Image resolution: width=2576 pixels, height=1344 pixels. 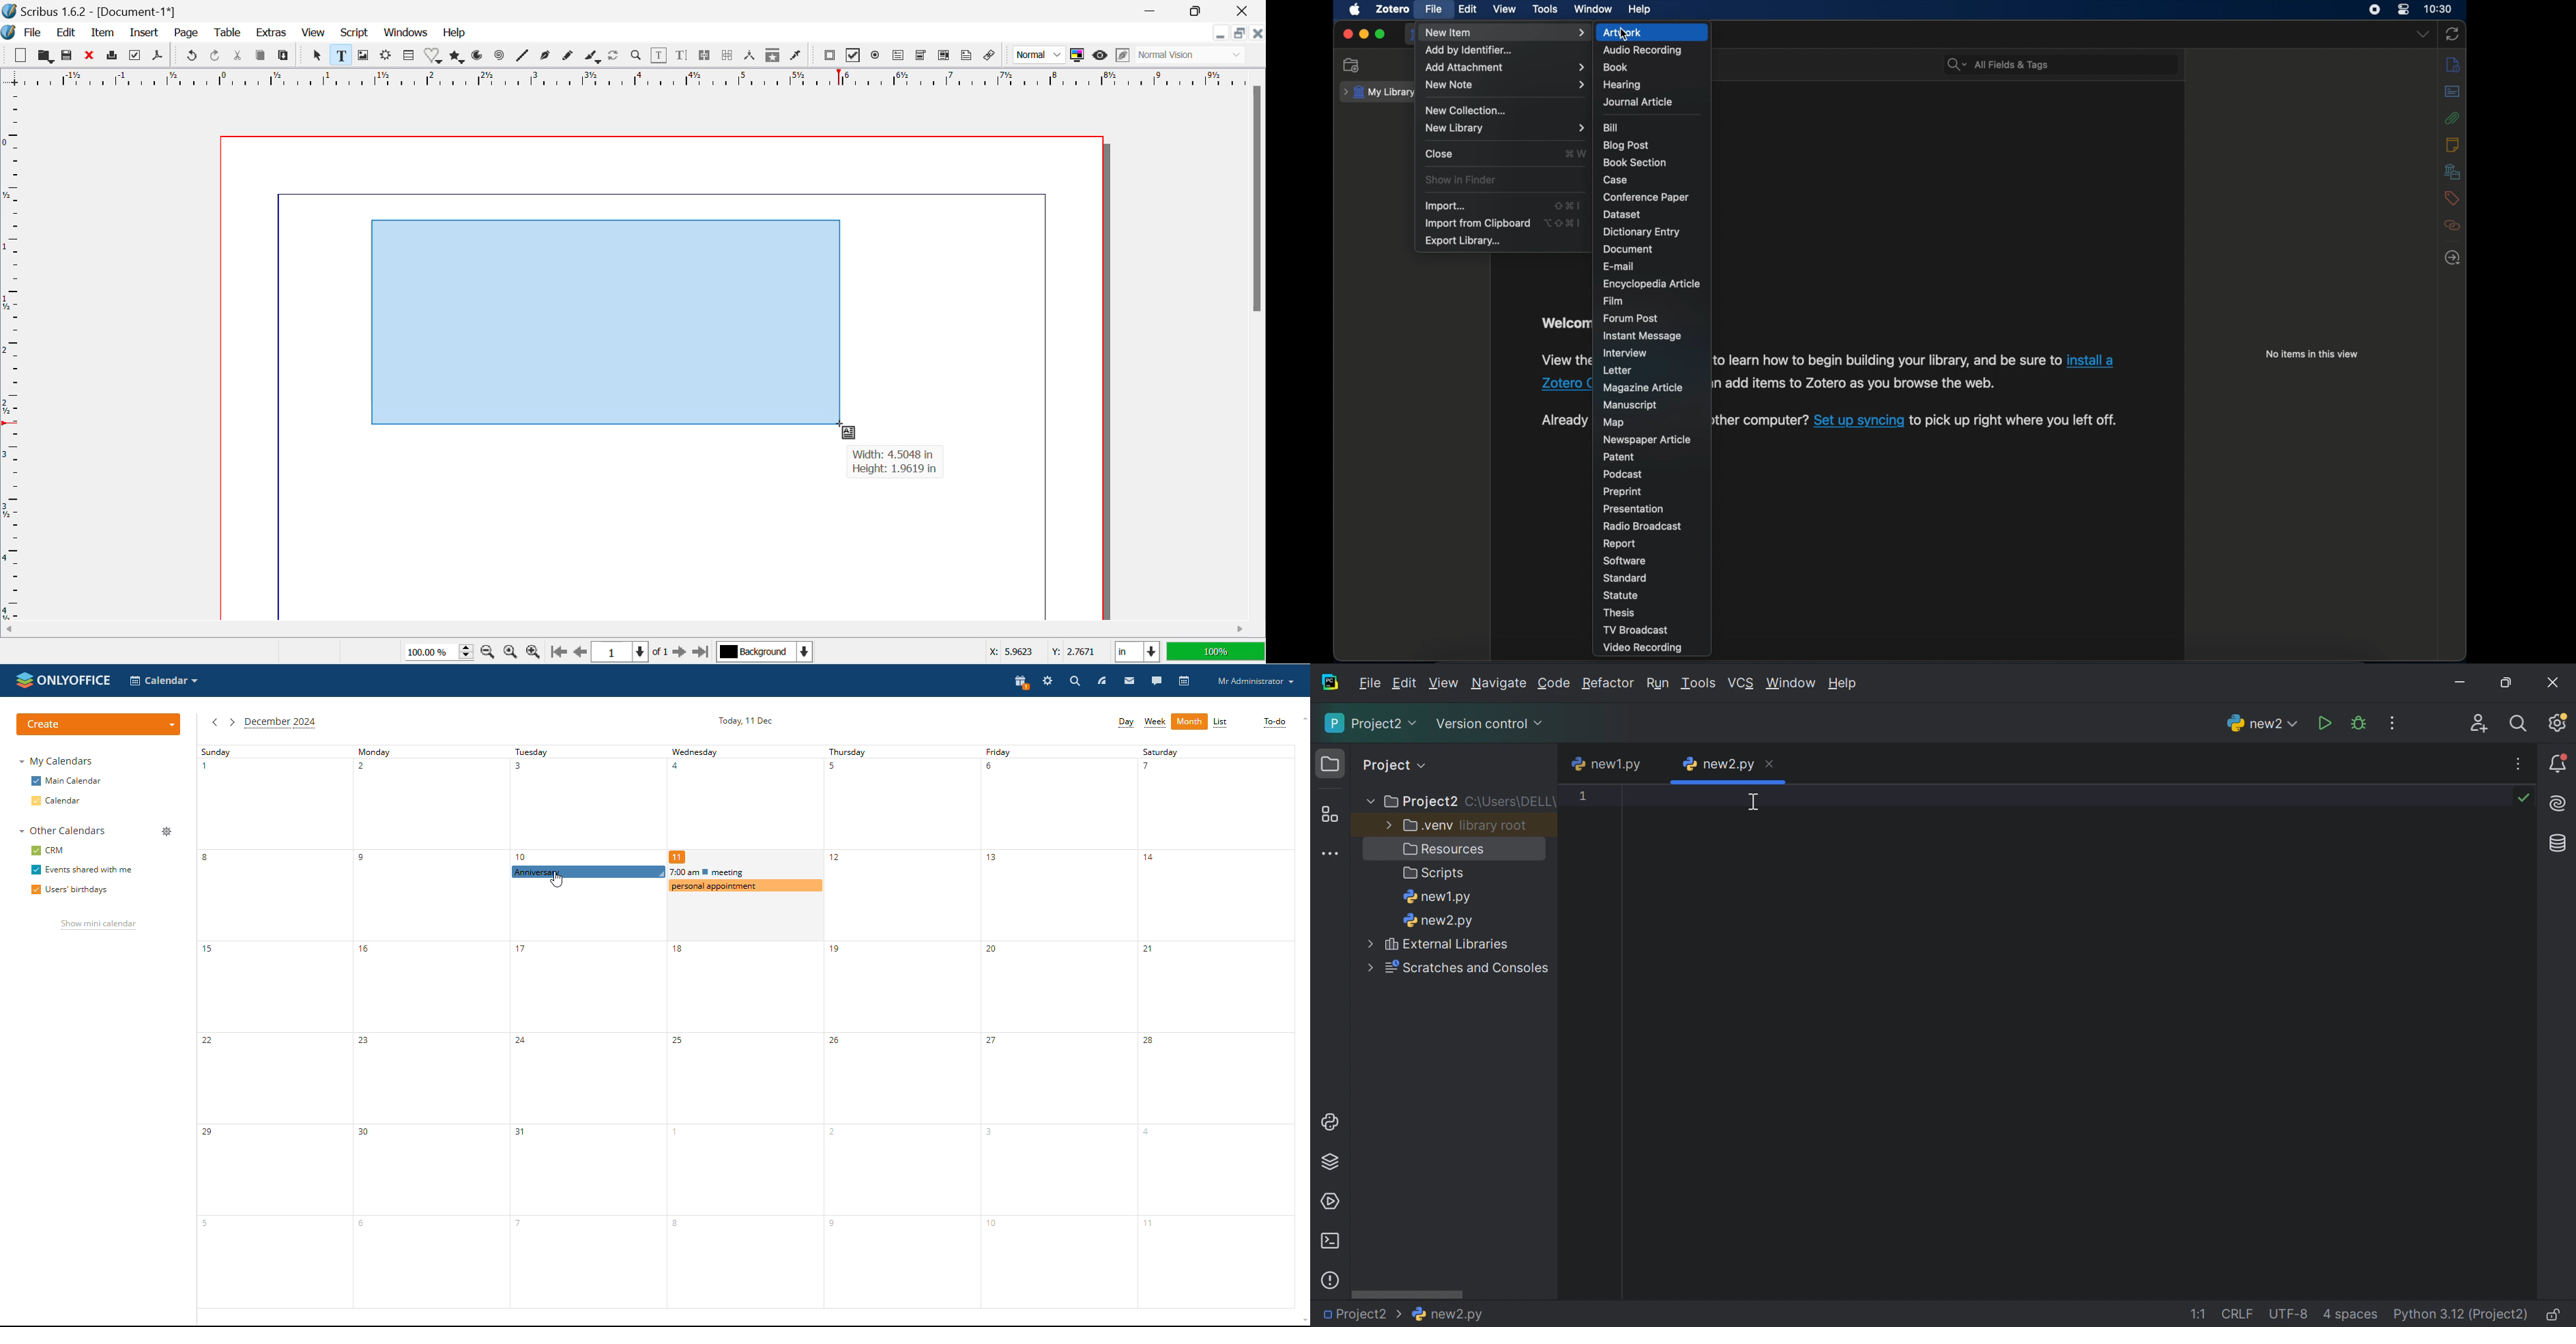 I want to click on week view, so click(x=1155, y=723).